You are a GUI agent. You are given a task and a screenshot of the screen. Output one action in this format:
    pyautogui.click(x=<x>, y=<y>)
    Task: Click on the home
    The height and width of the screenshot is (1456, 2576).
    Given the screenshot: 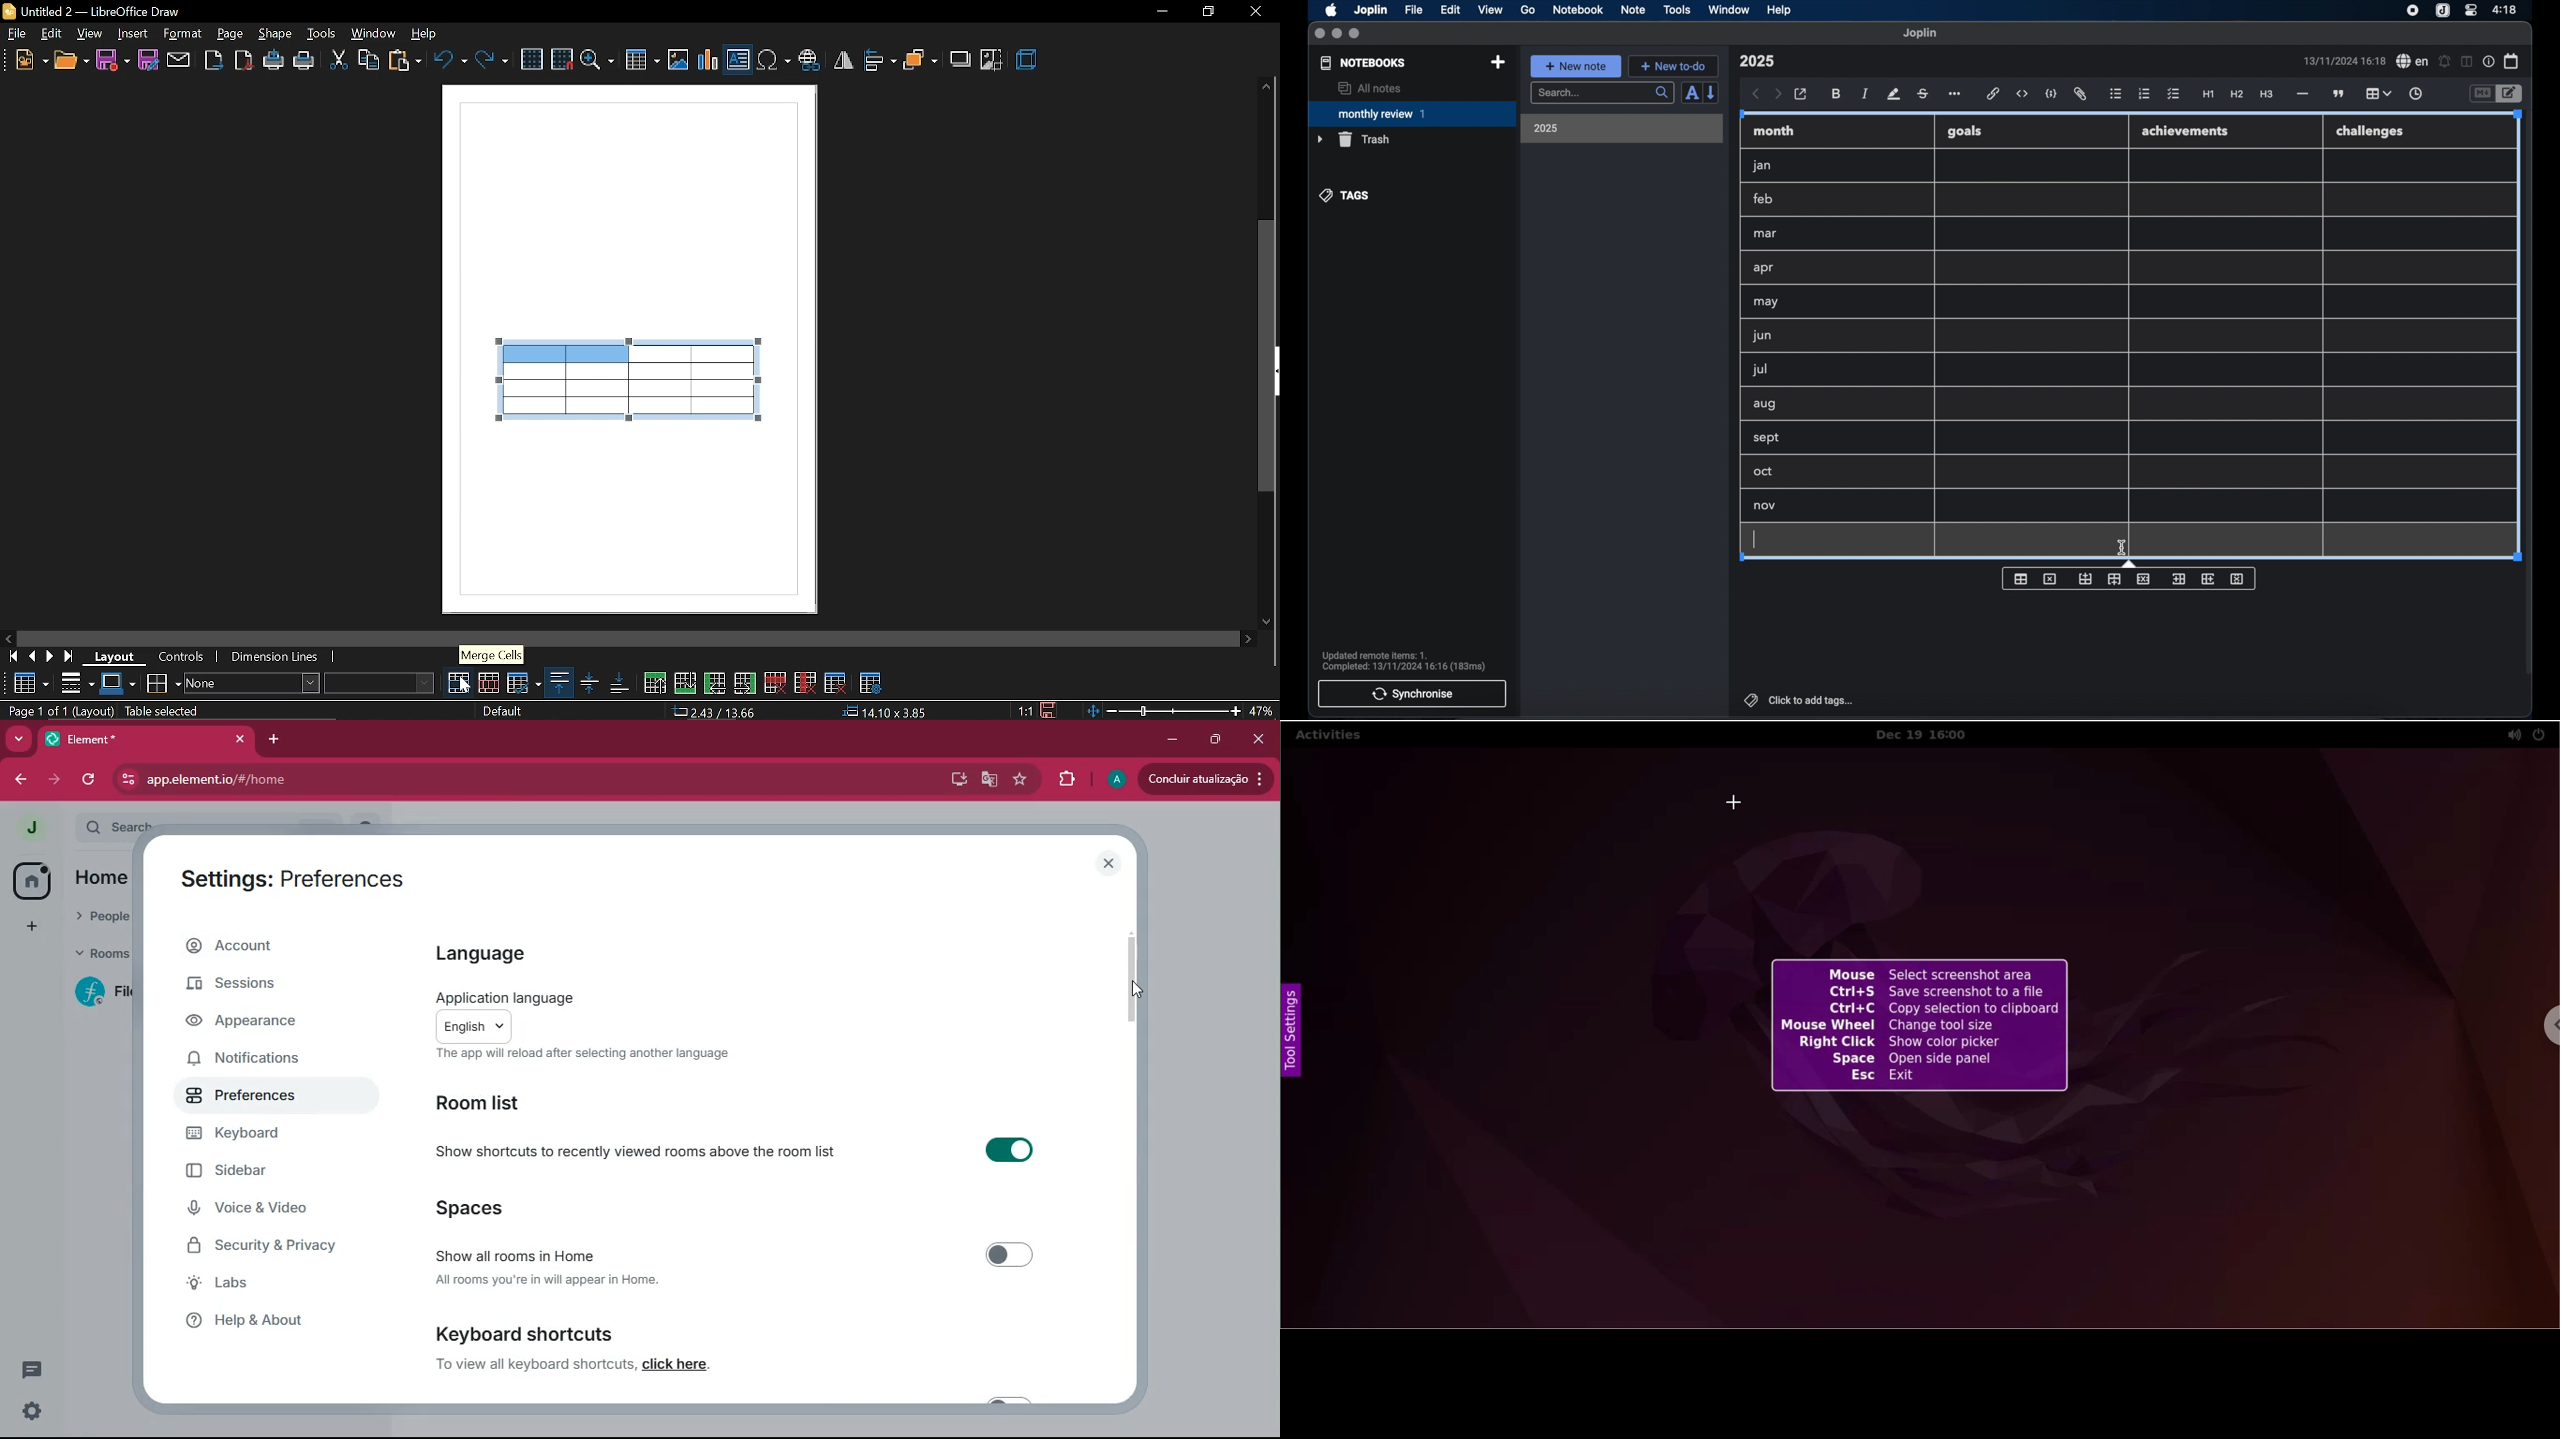 What is the action you would take?
    pyautogui.click(x=25, y=883)
    